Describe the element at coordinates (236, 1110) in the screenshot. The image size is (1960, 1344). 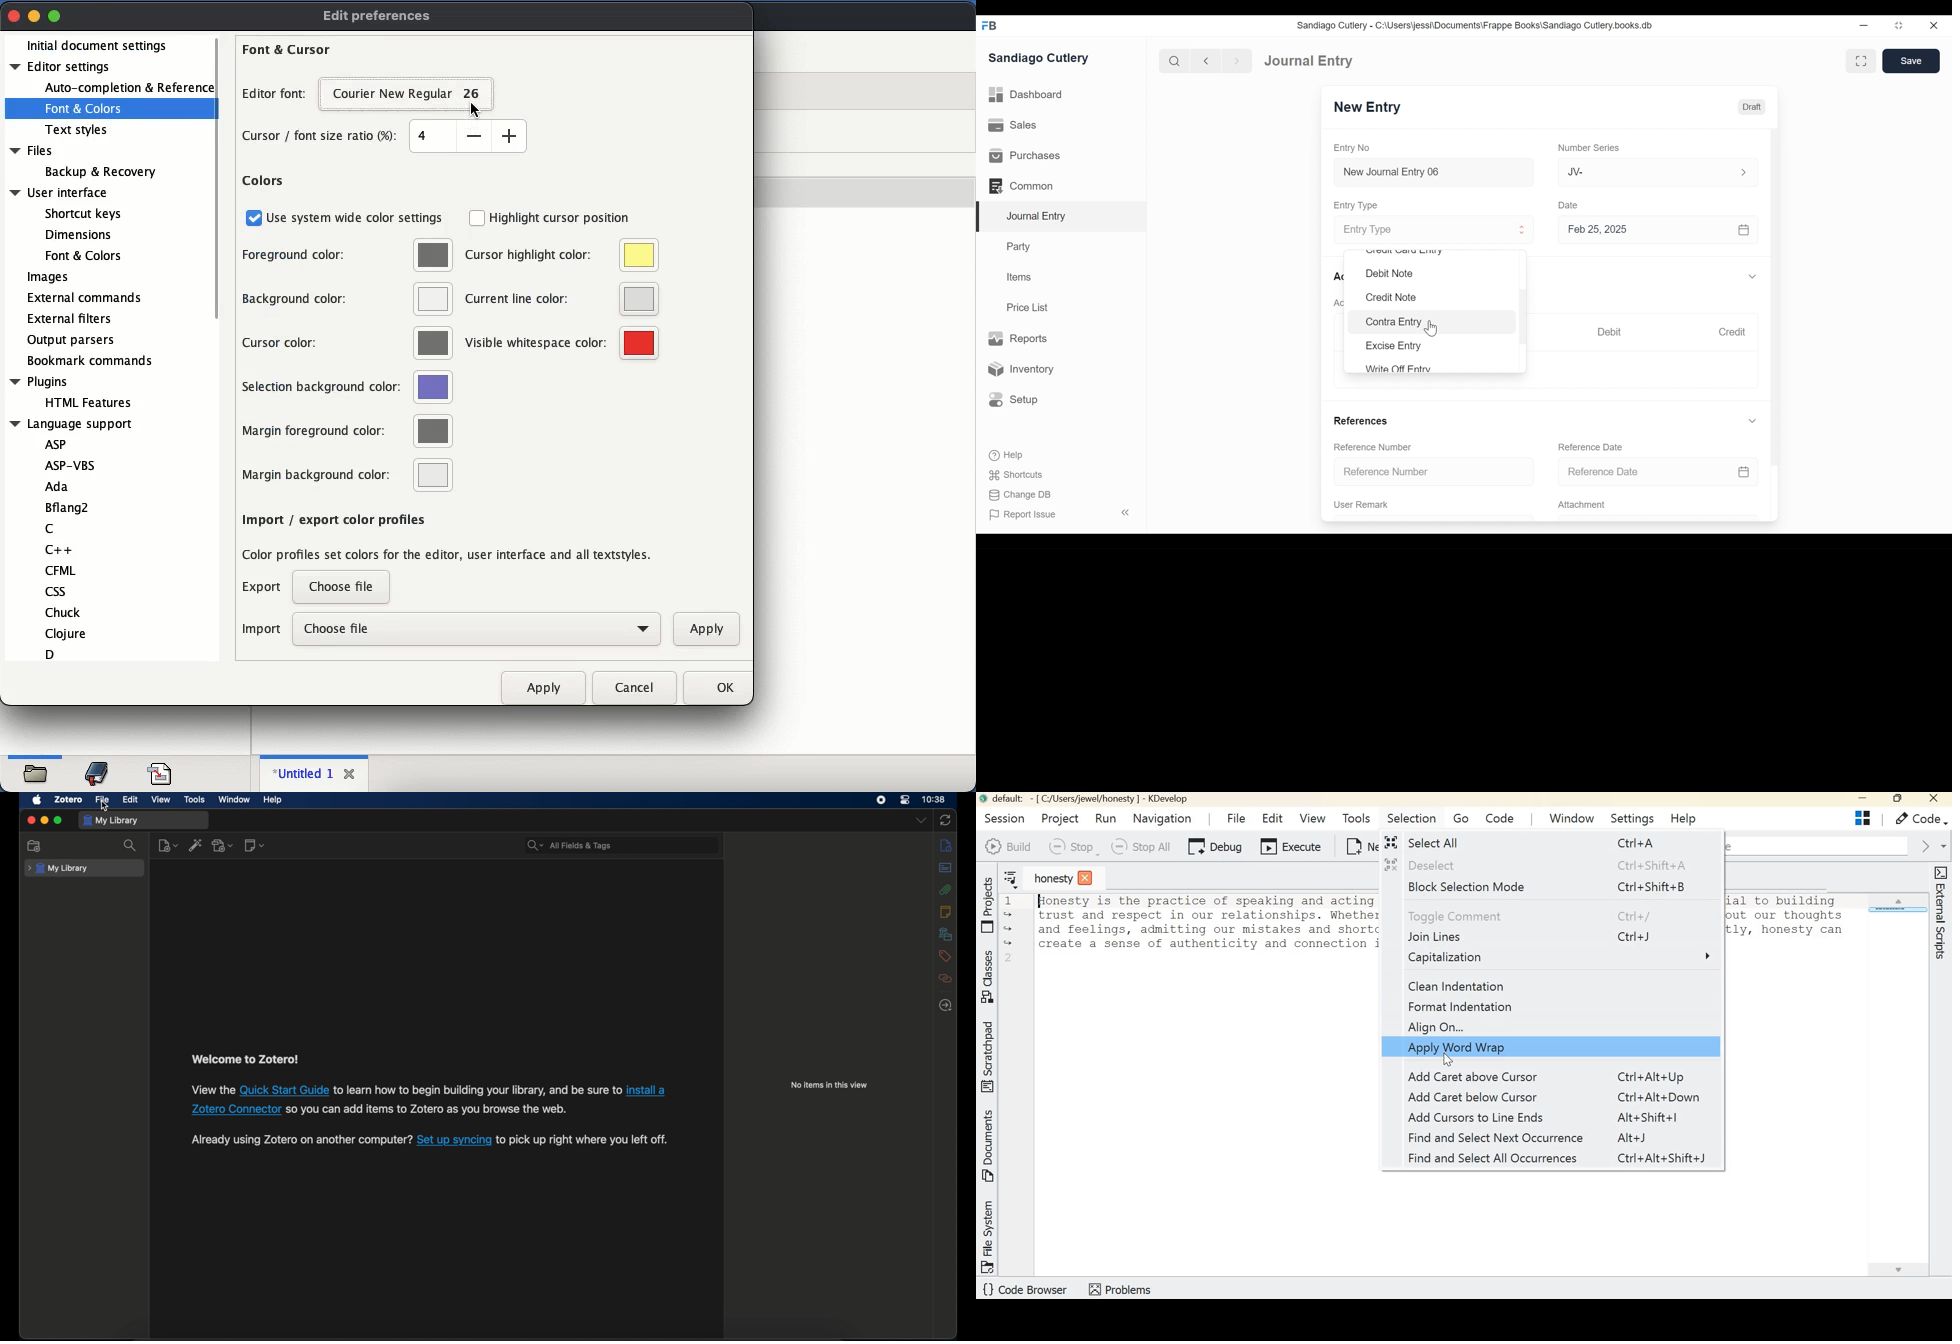
I see `Zotero Connector` at that location.